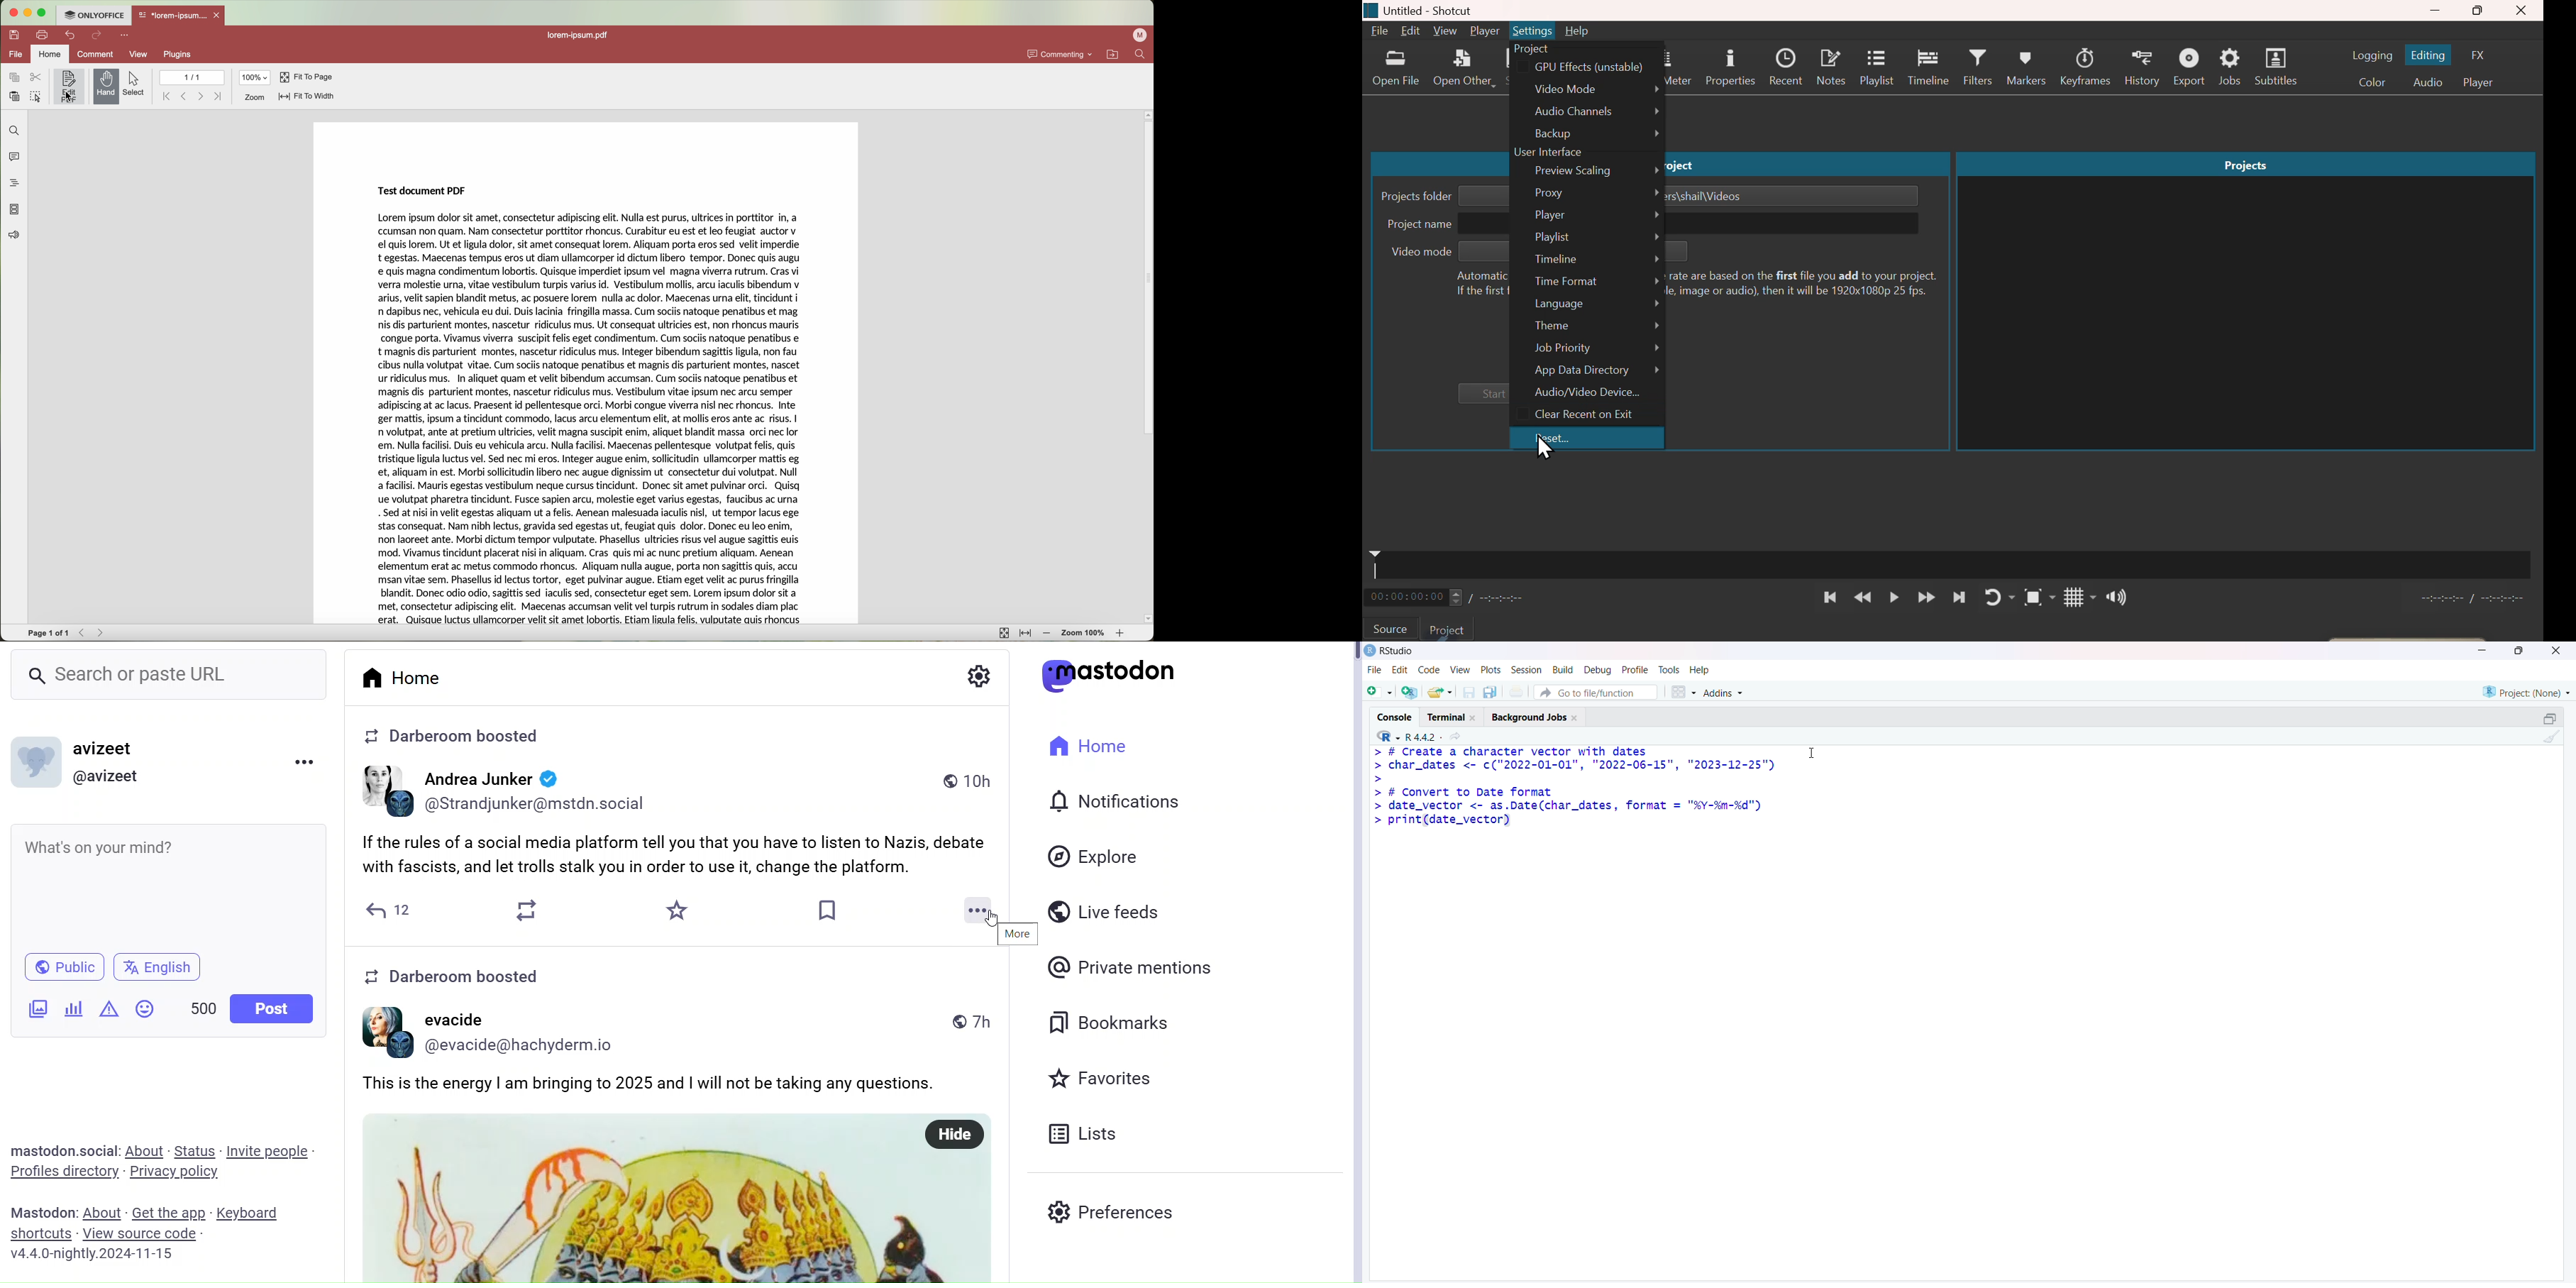 This screenshot has width=2576, height=1288. Describe the element at coordinates (685, 1216) in the screenshot. I see `image` at that location.